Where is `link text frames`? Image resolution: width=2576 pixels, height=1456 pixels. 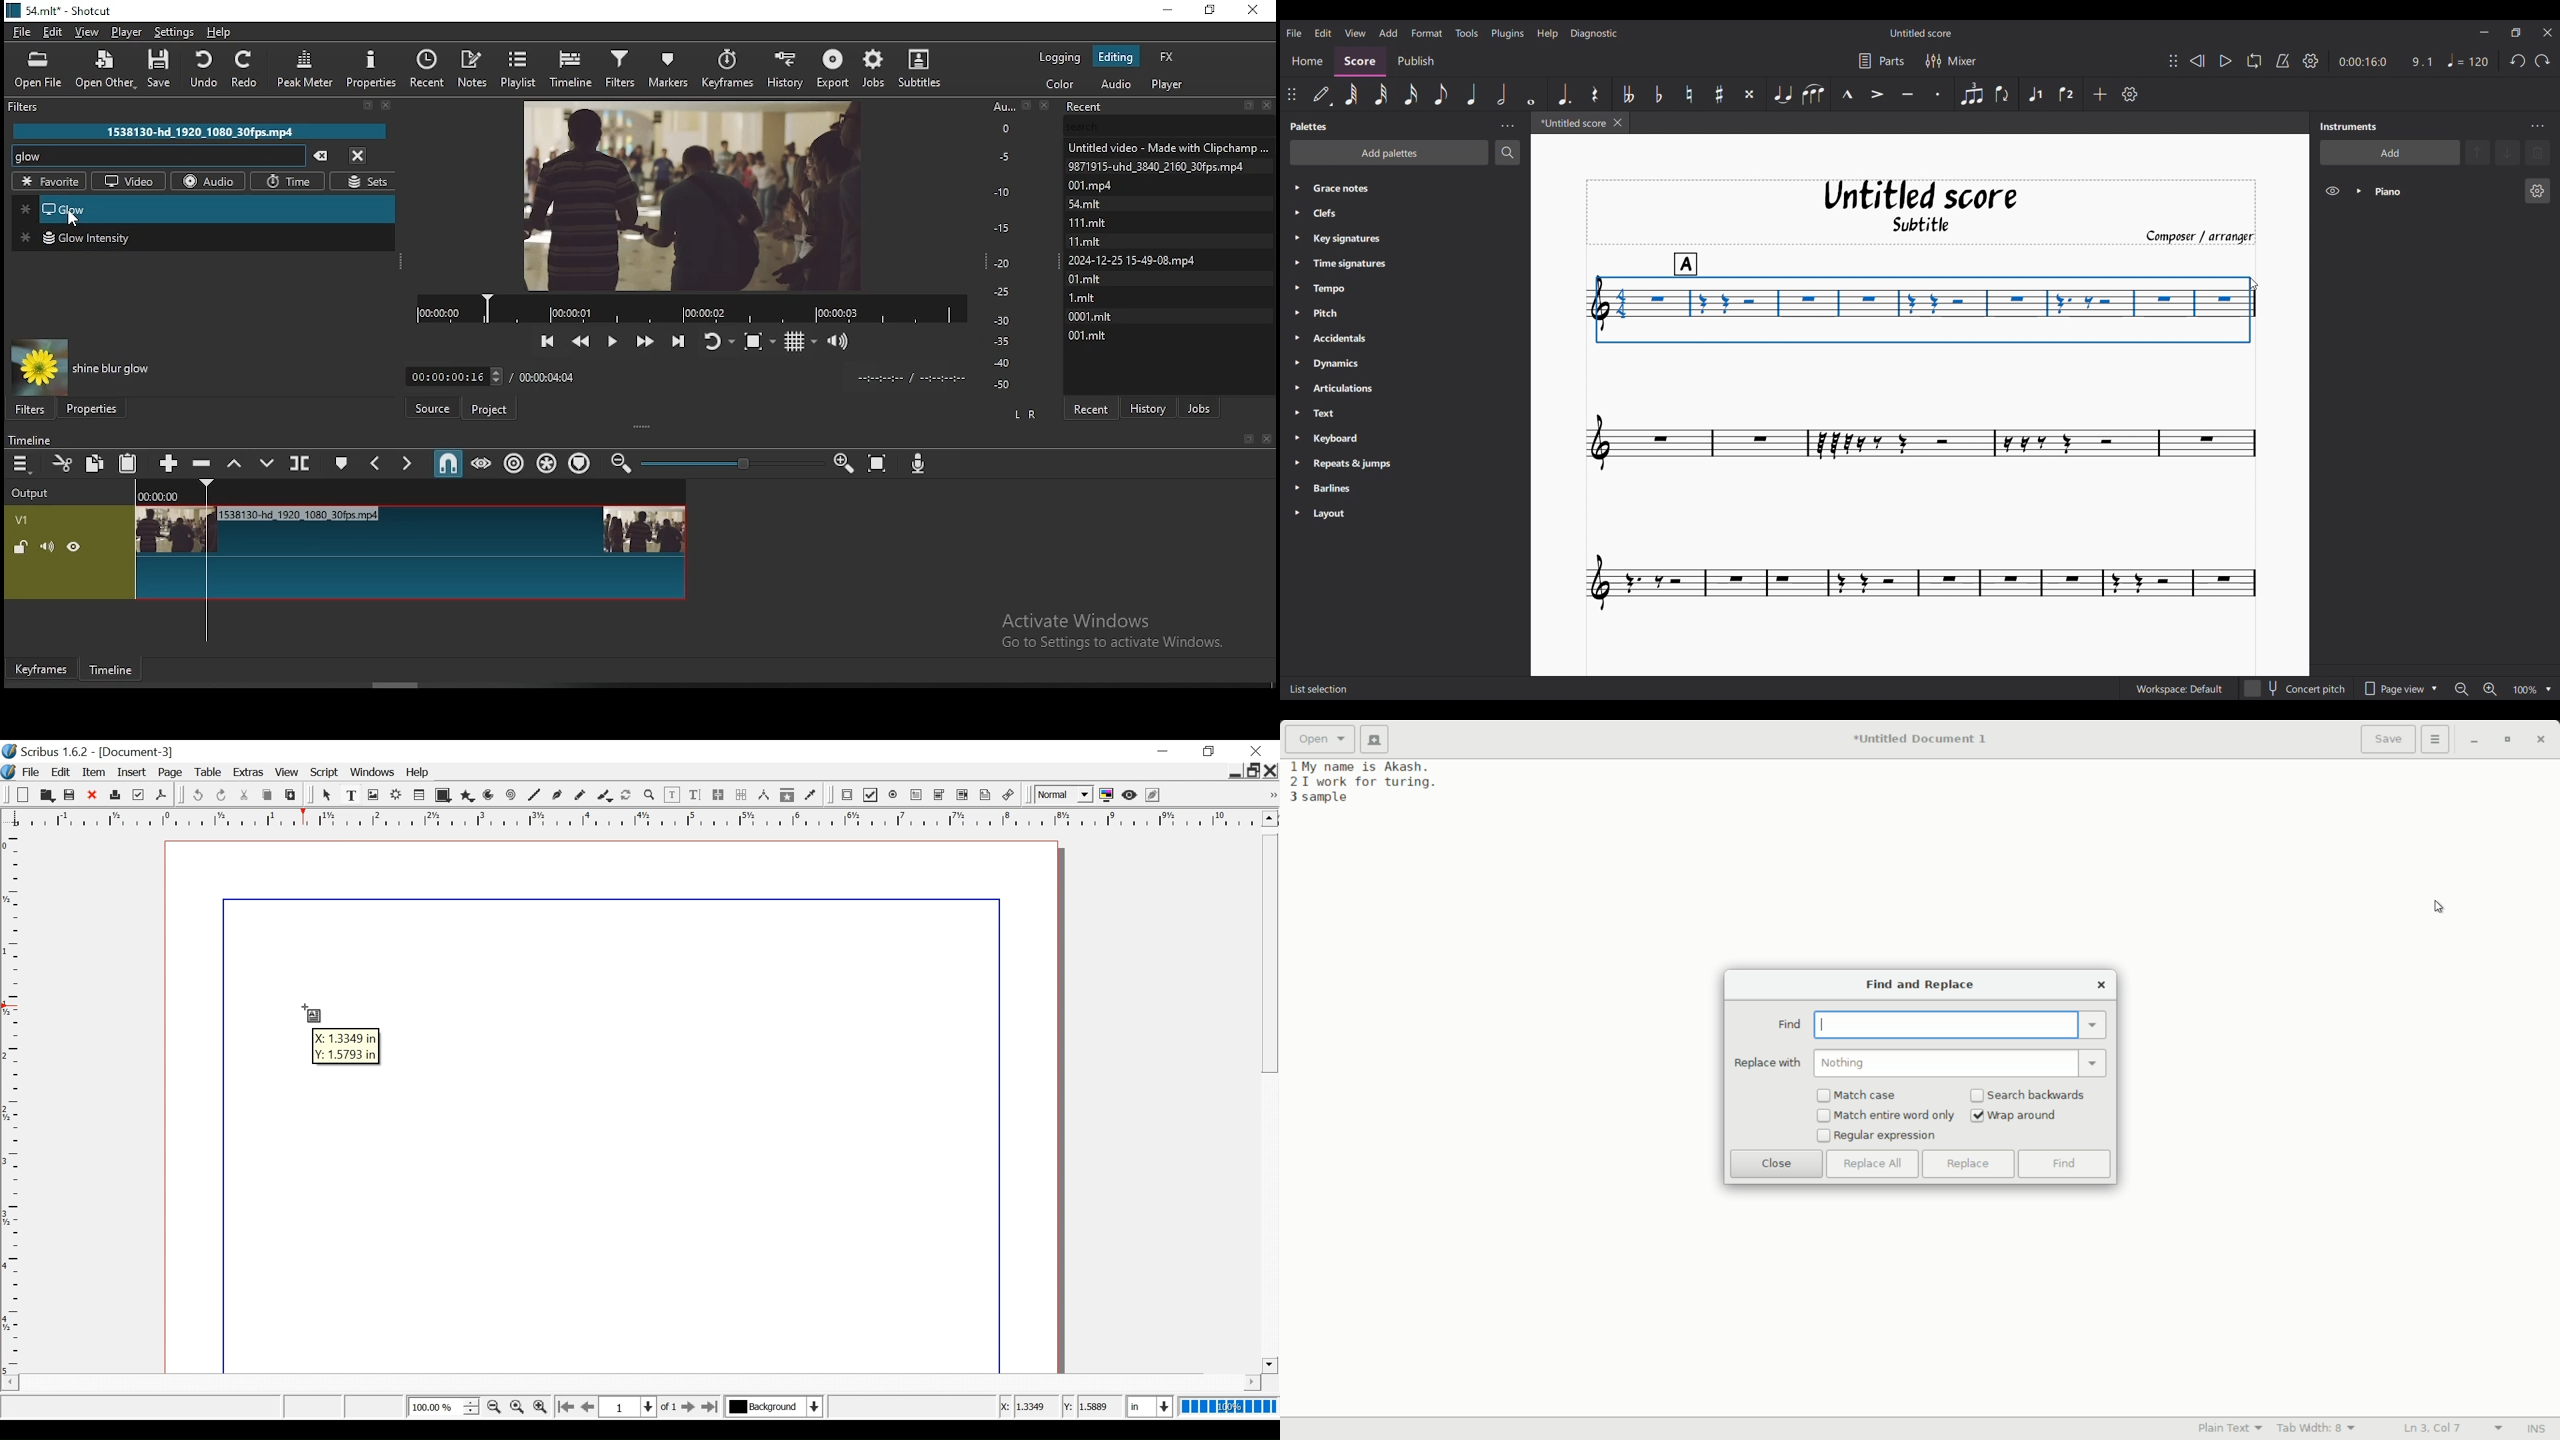
link text frames is located at coordinates (719, 795).